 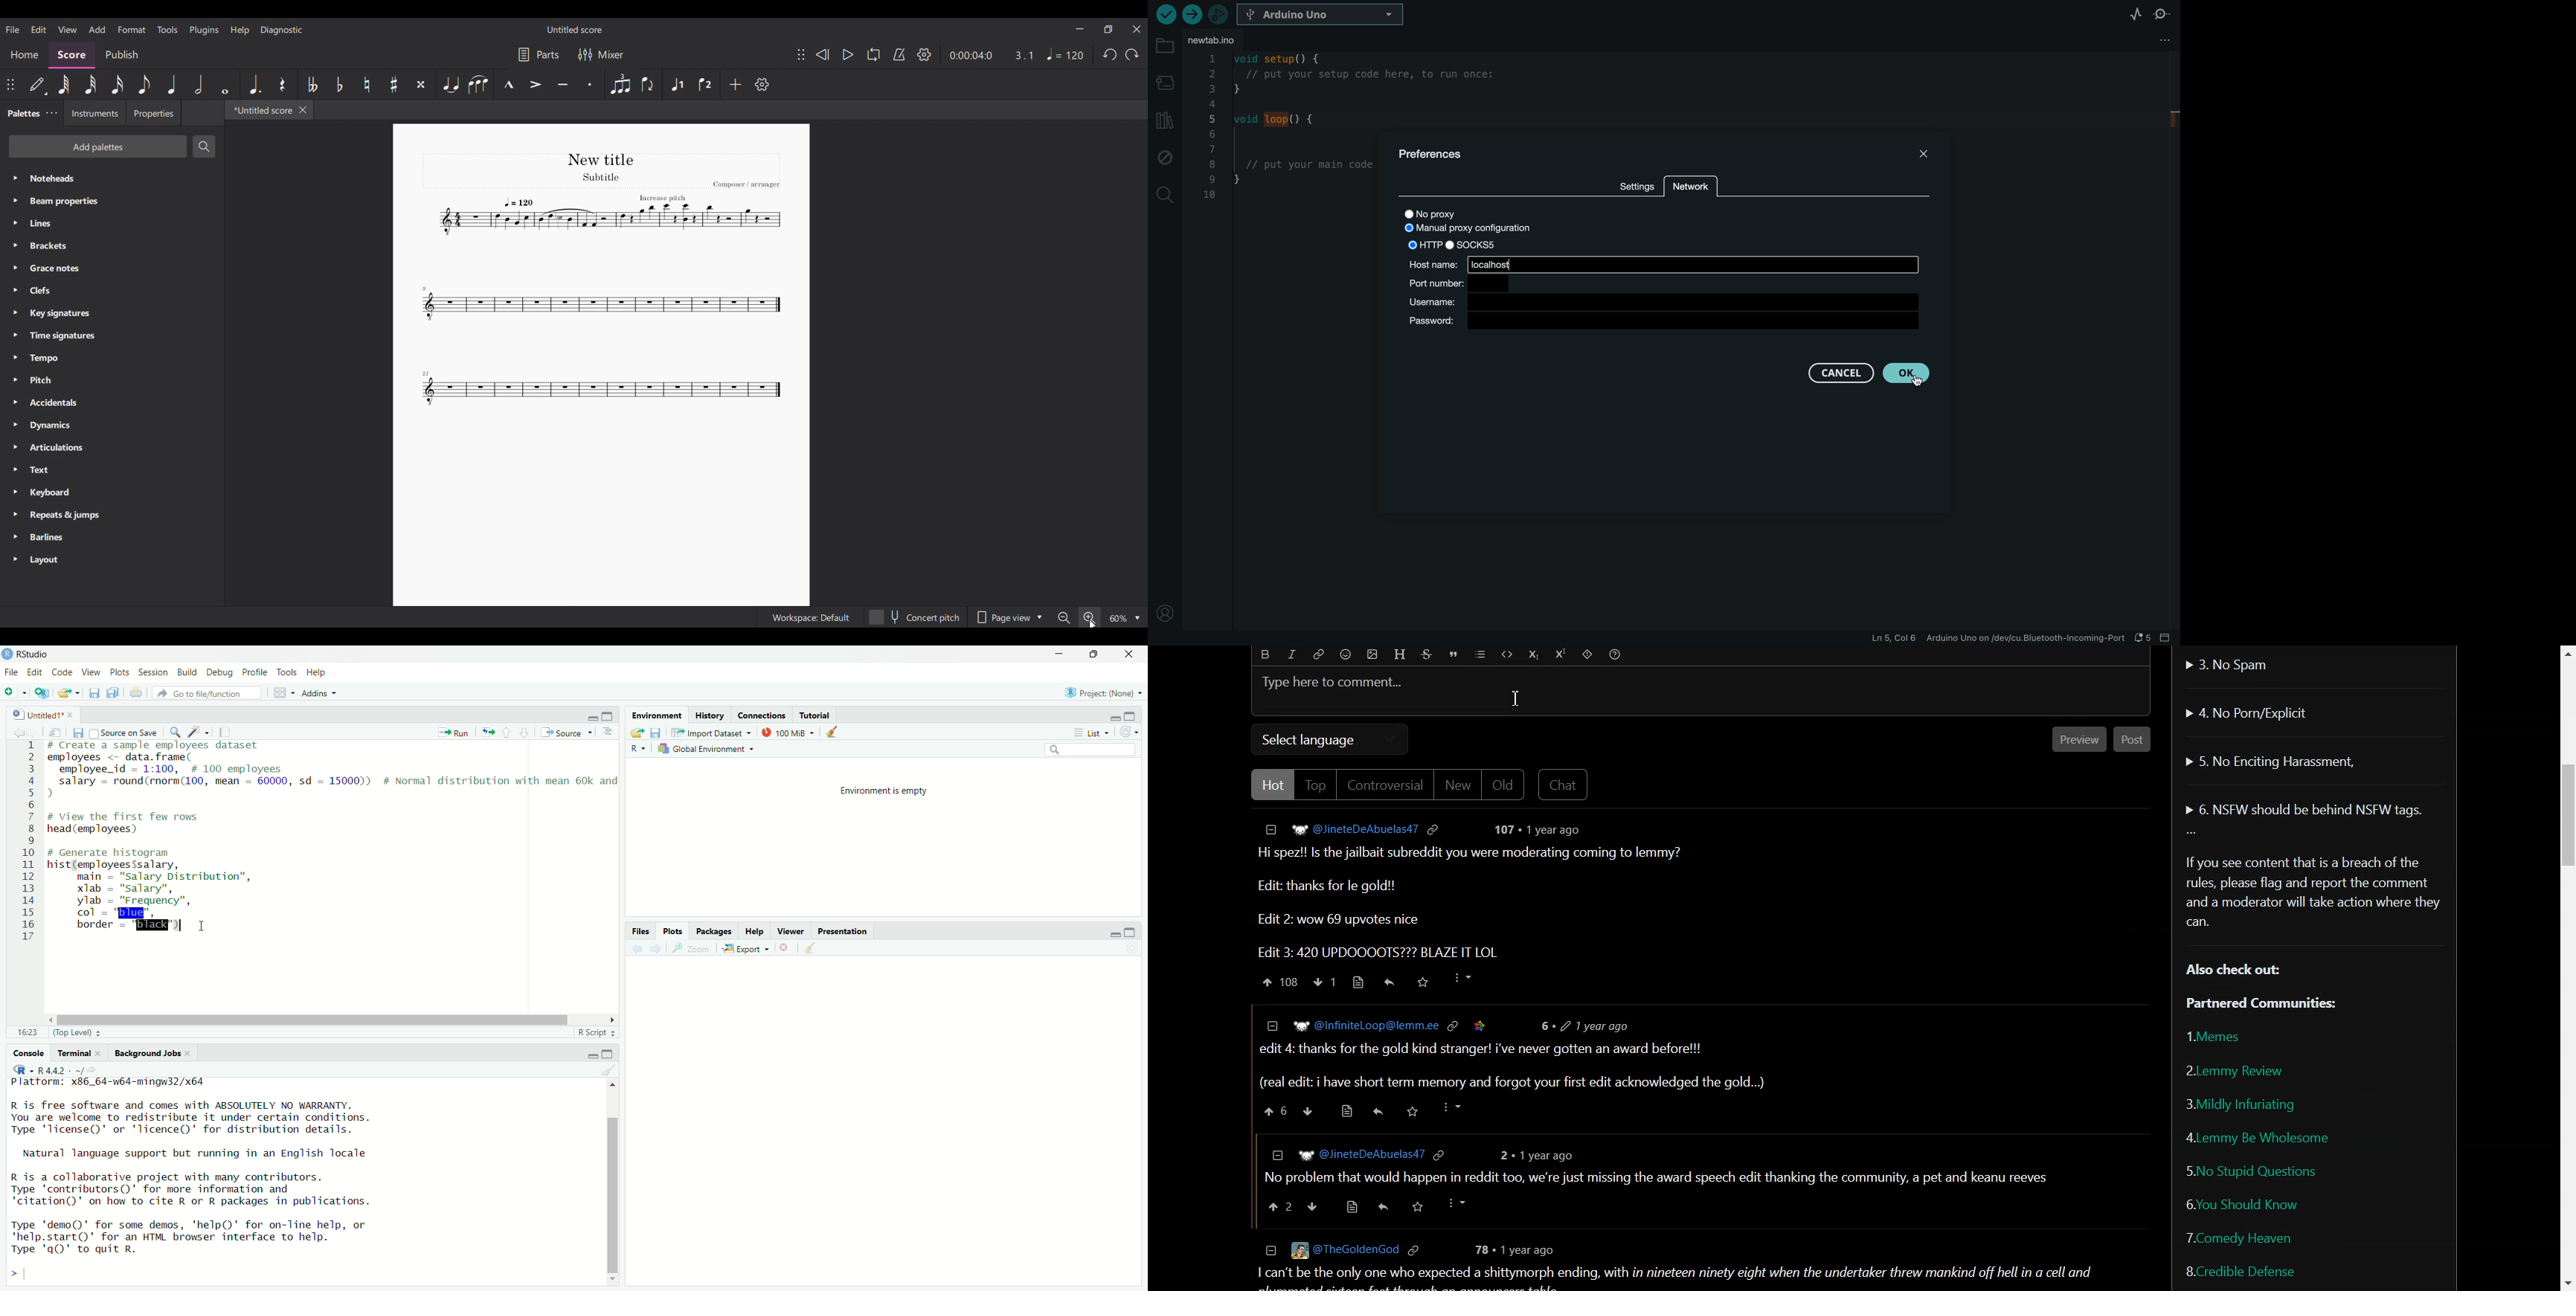 I want to click on Help, so click(x=317, y=674).